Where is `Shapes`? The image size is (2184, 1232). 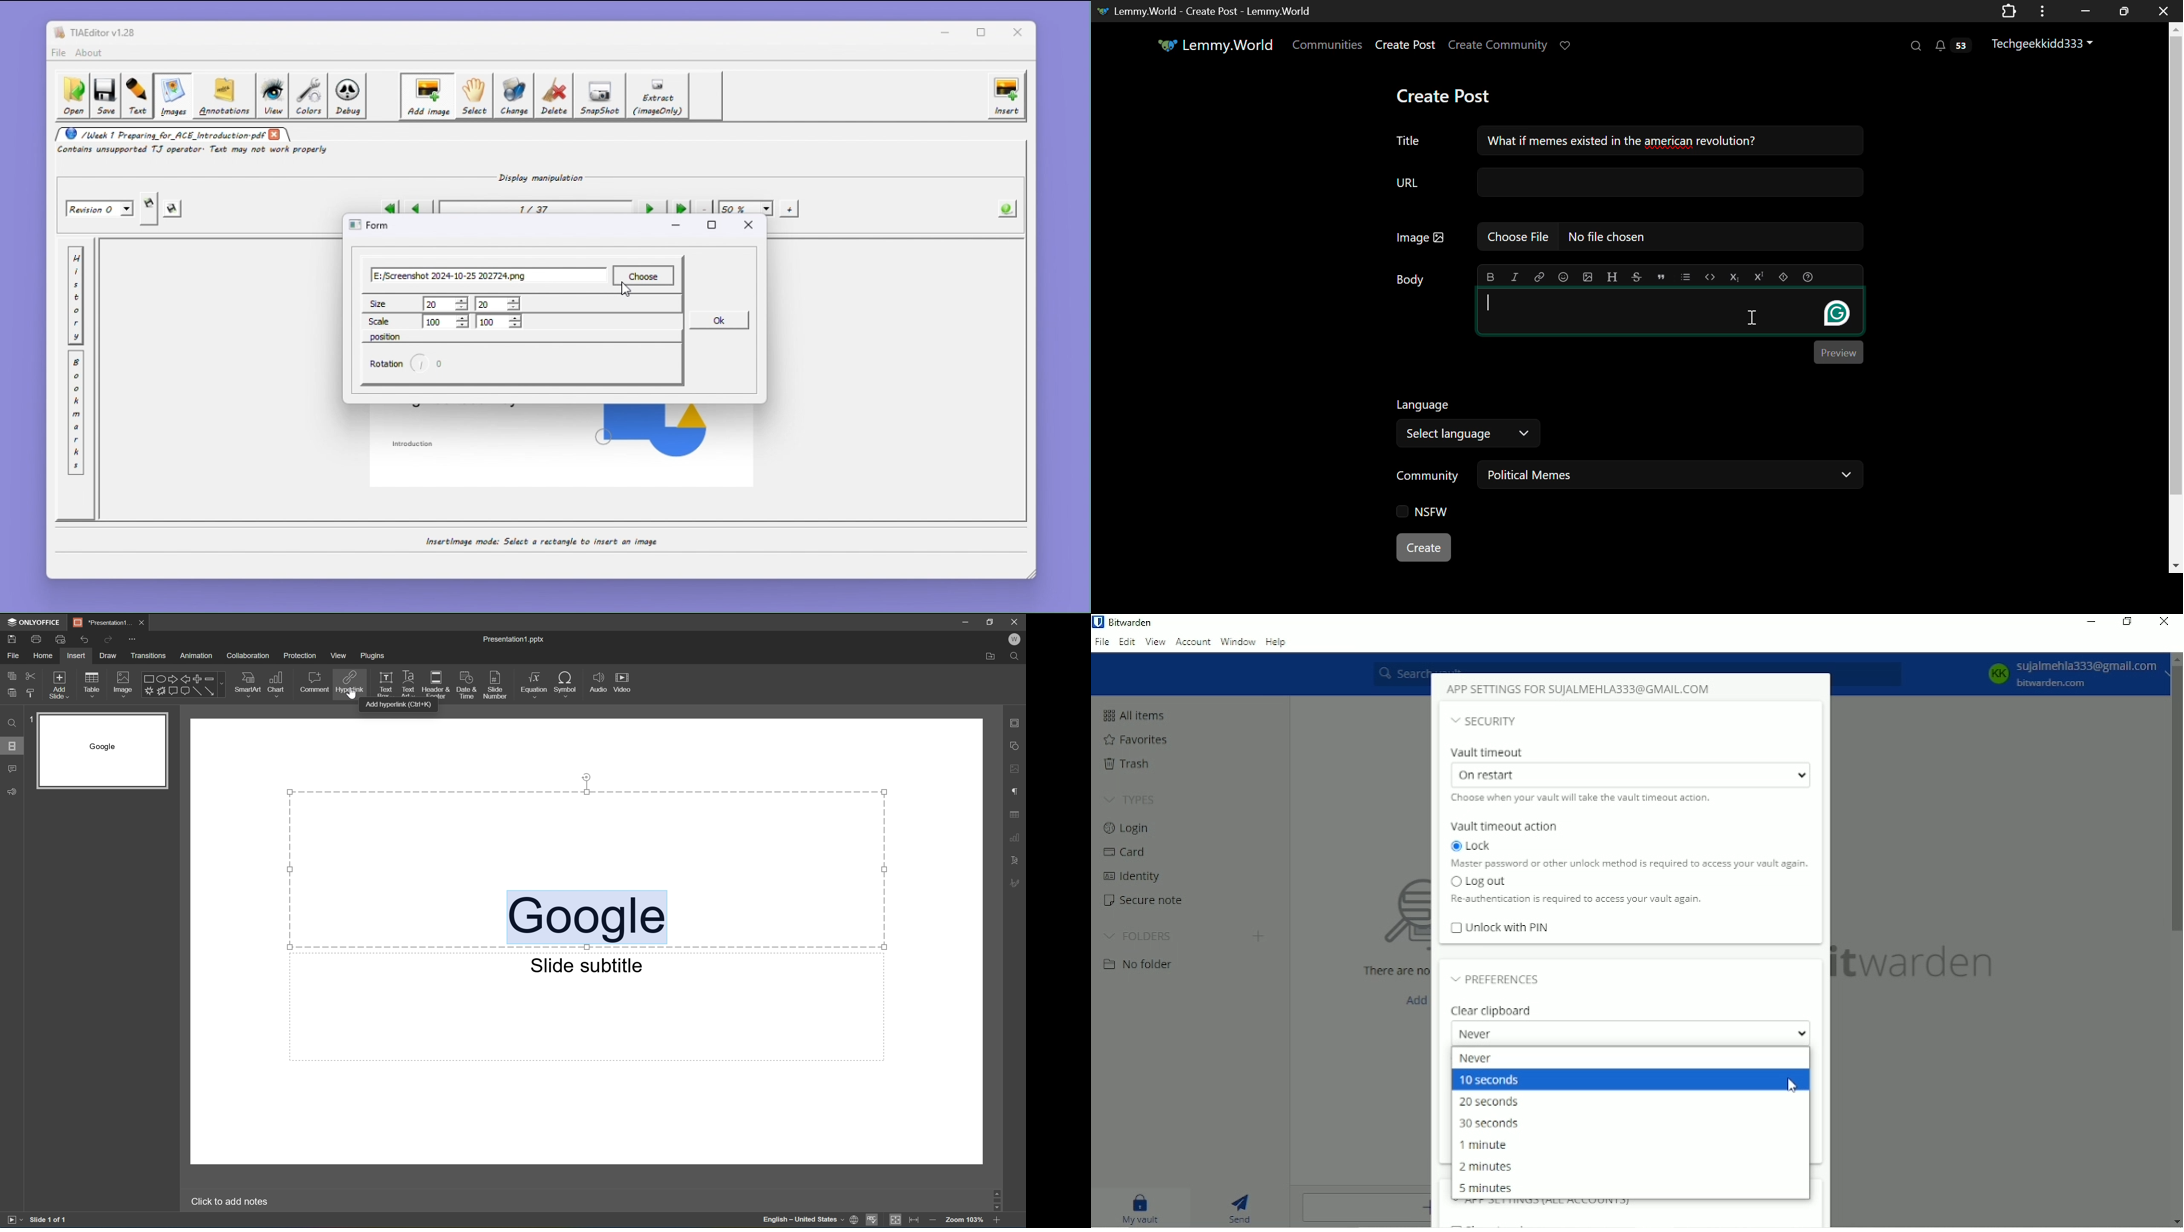
Shapes is located at coordinates (178, 685).